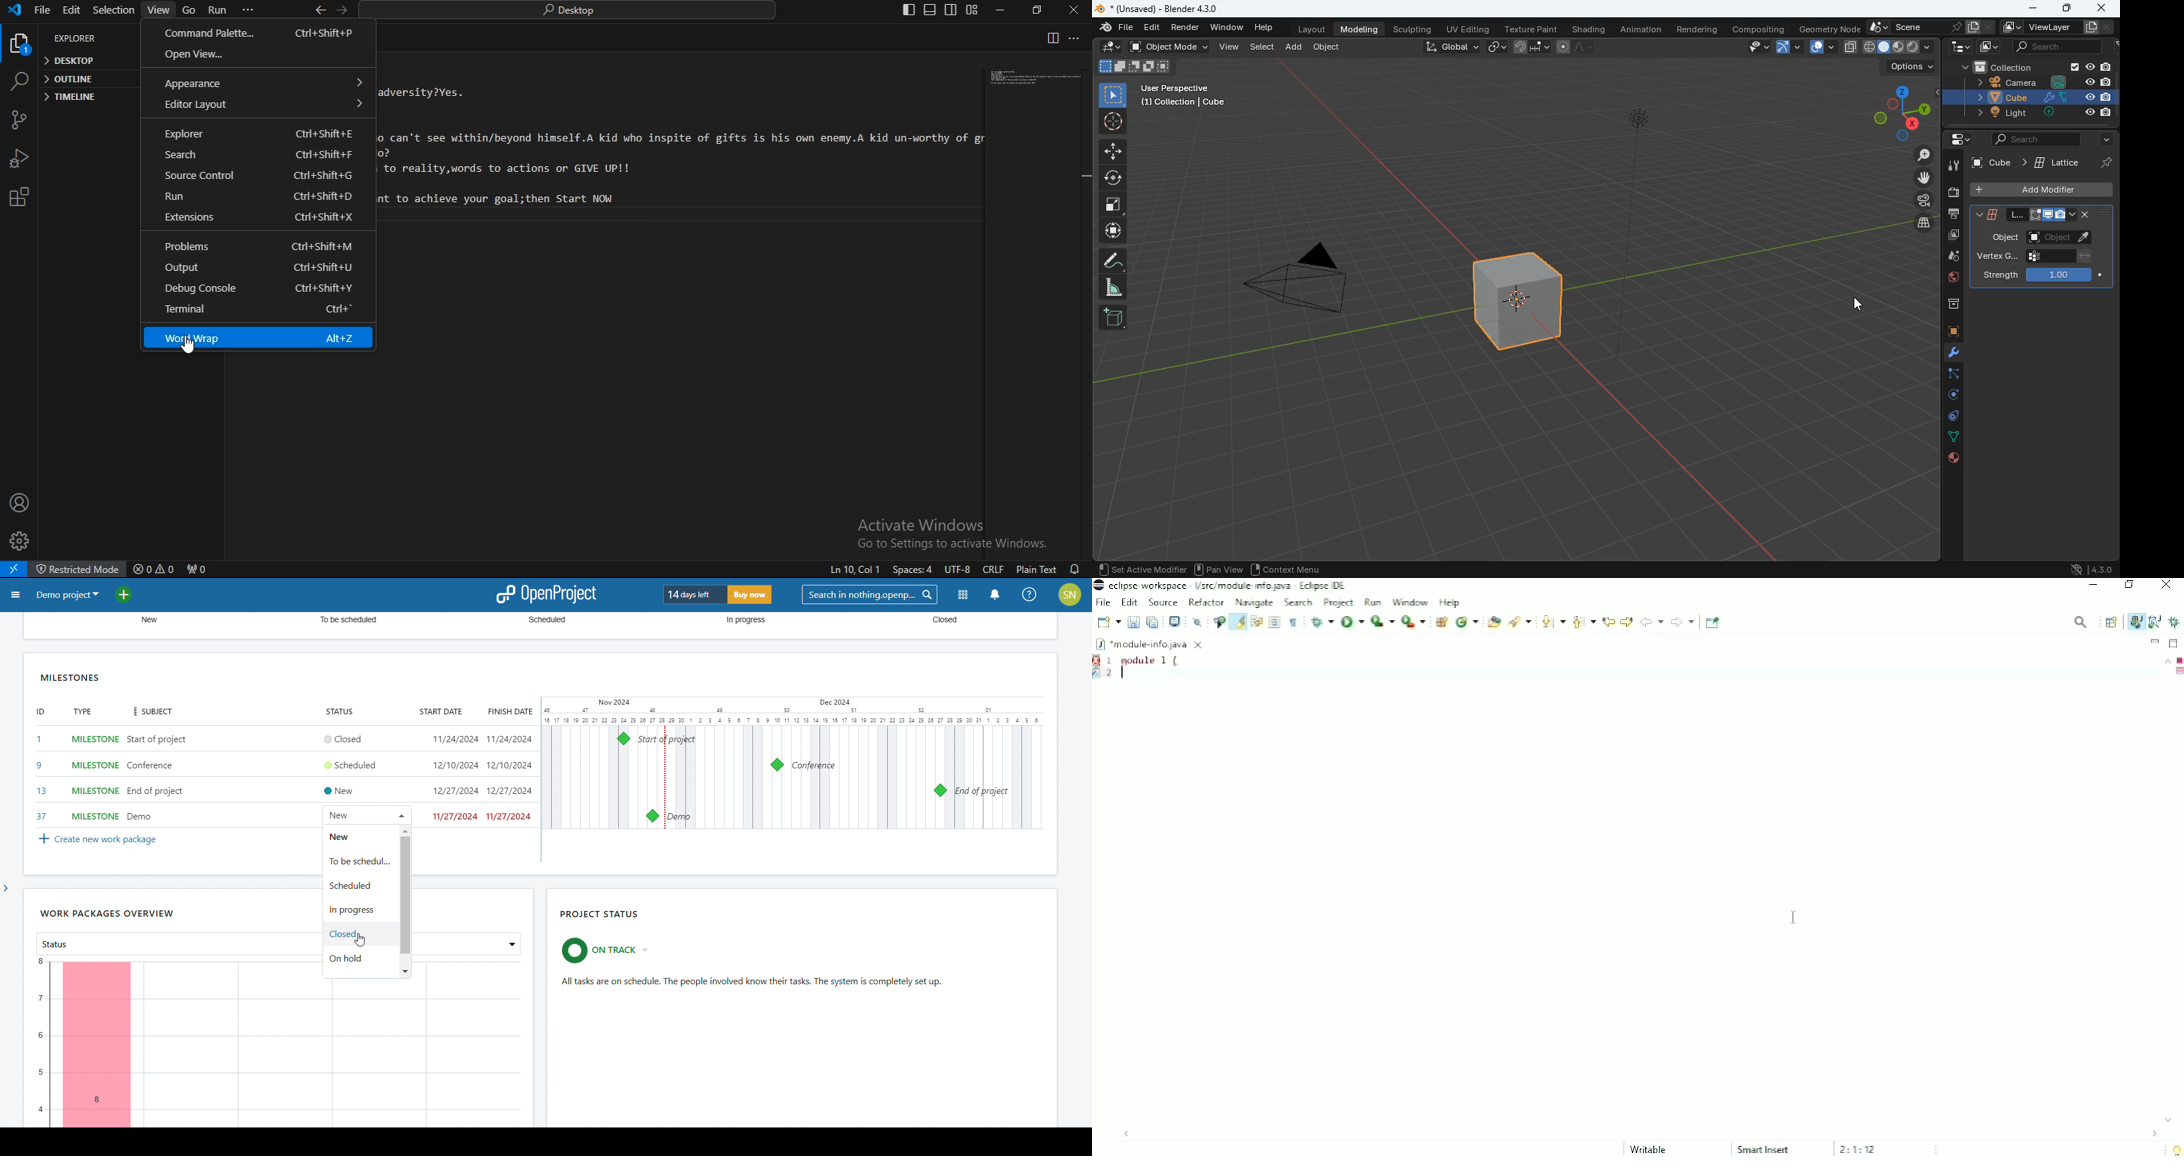 The height and width of the screenshot is (1176, 2184). I want to click on collection, so click(2034, 67).